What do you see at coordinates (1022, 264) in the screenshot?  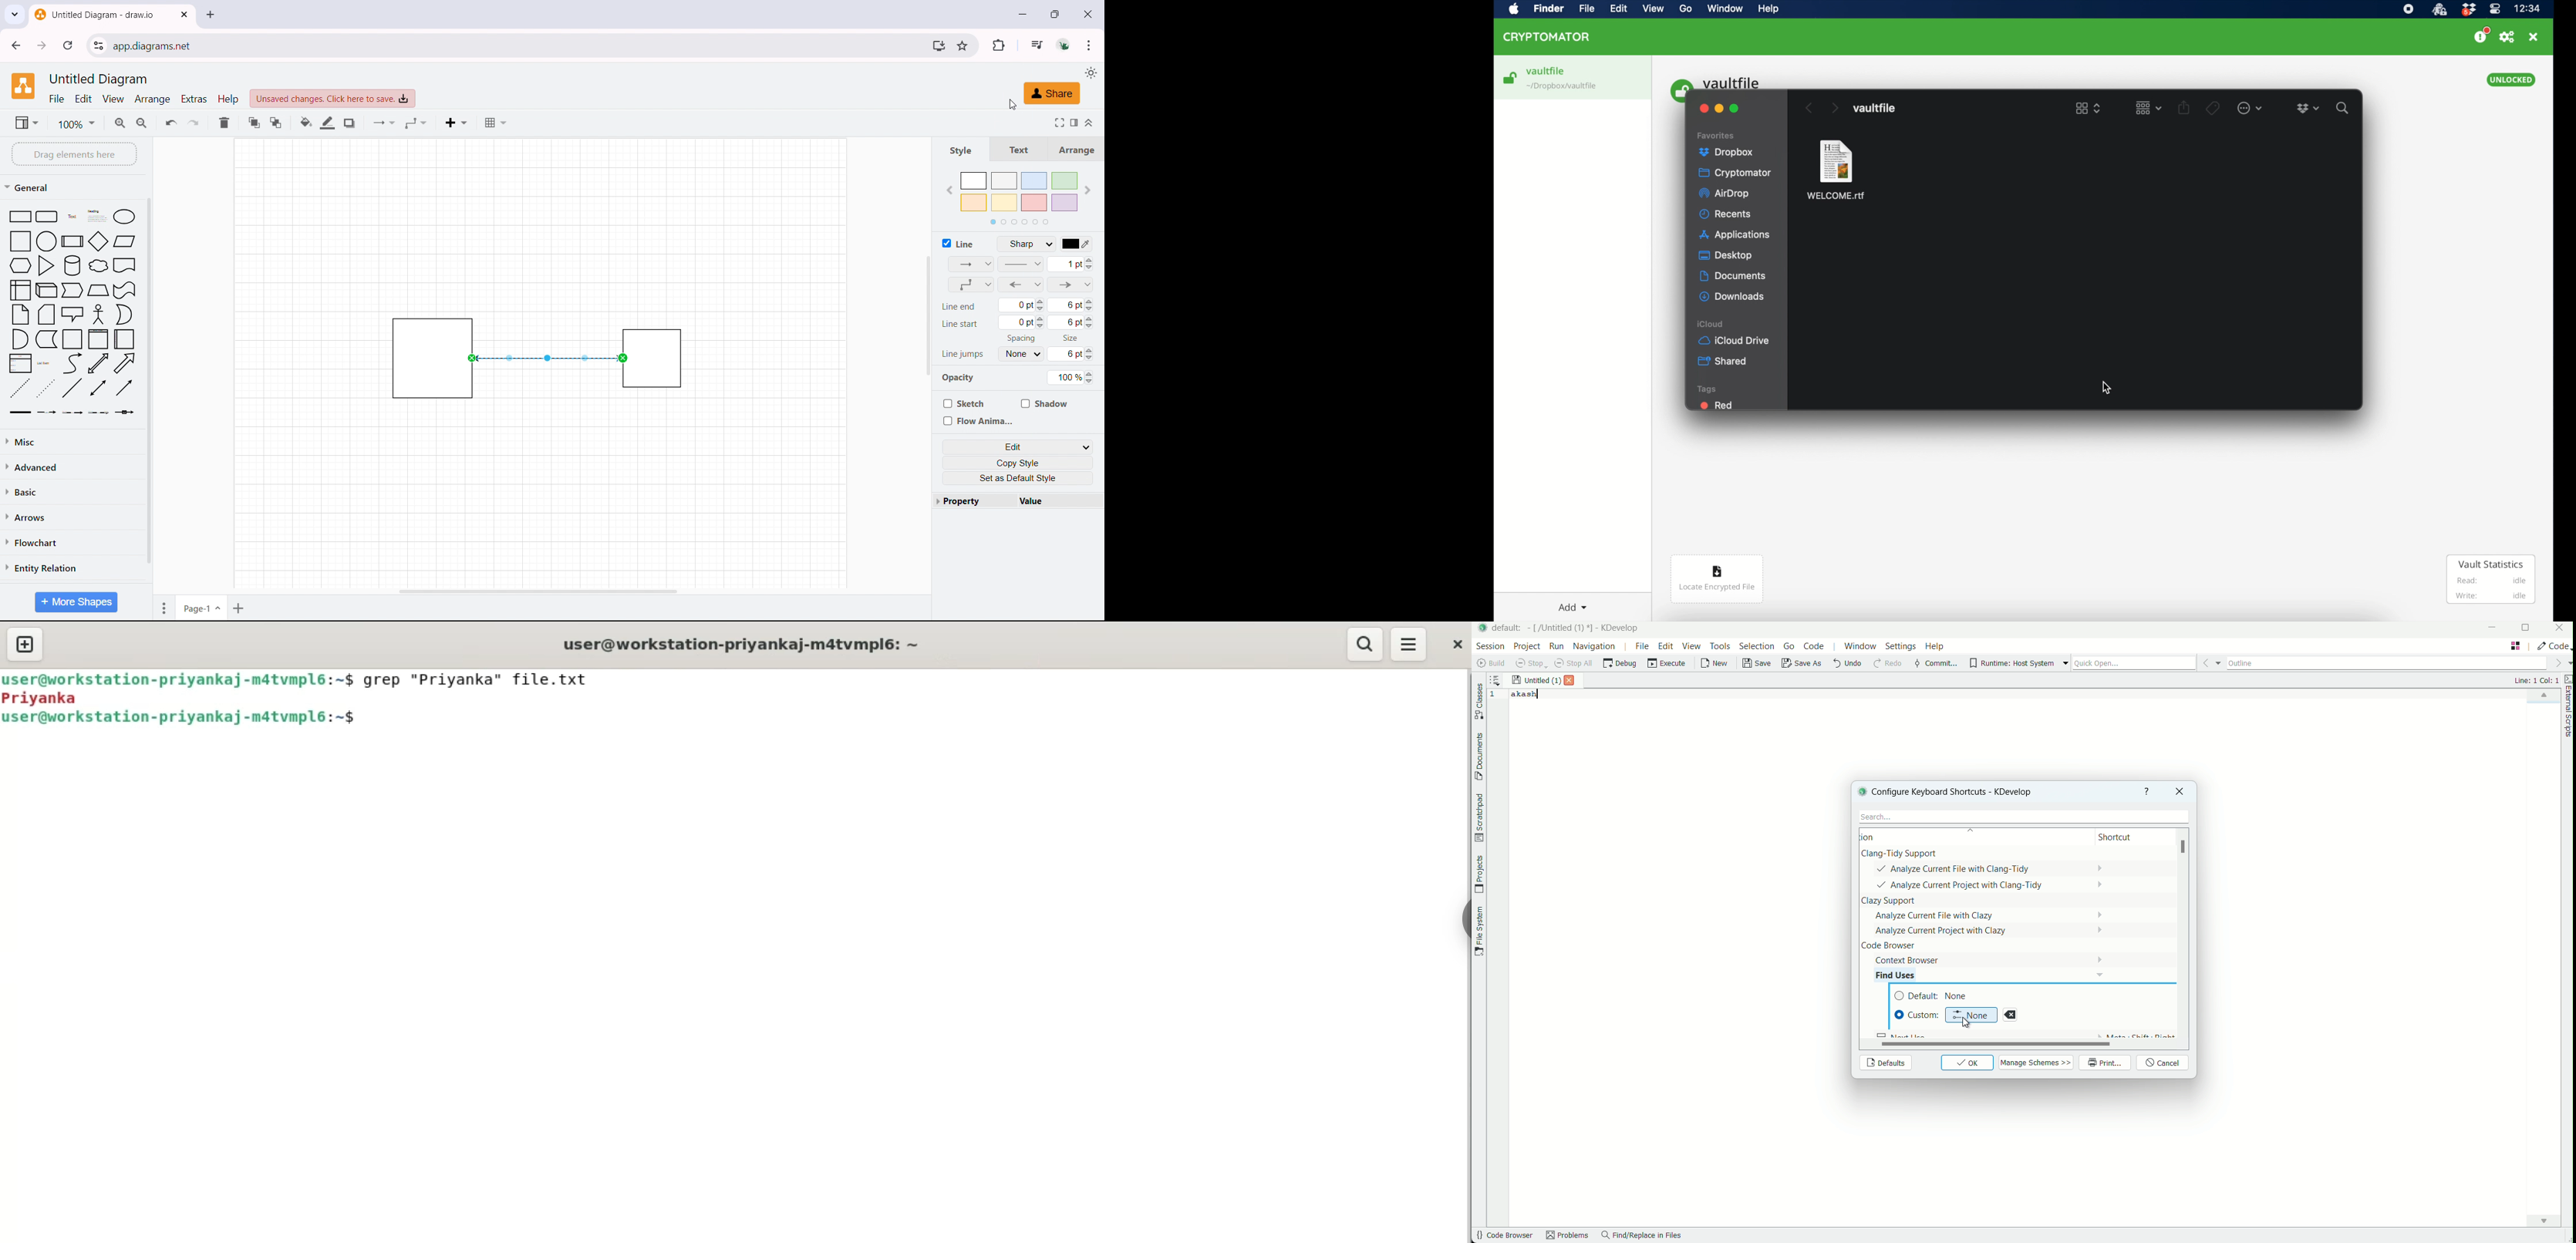 I see `patterns` at bounding box center [1022, 264].